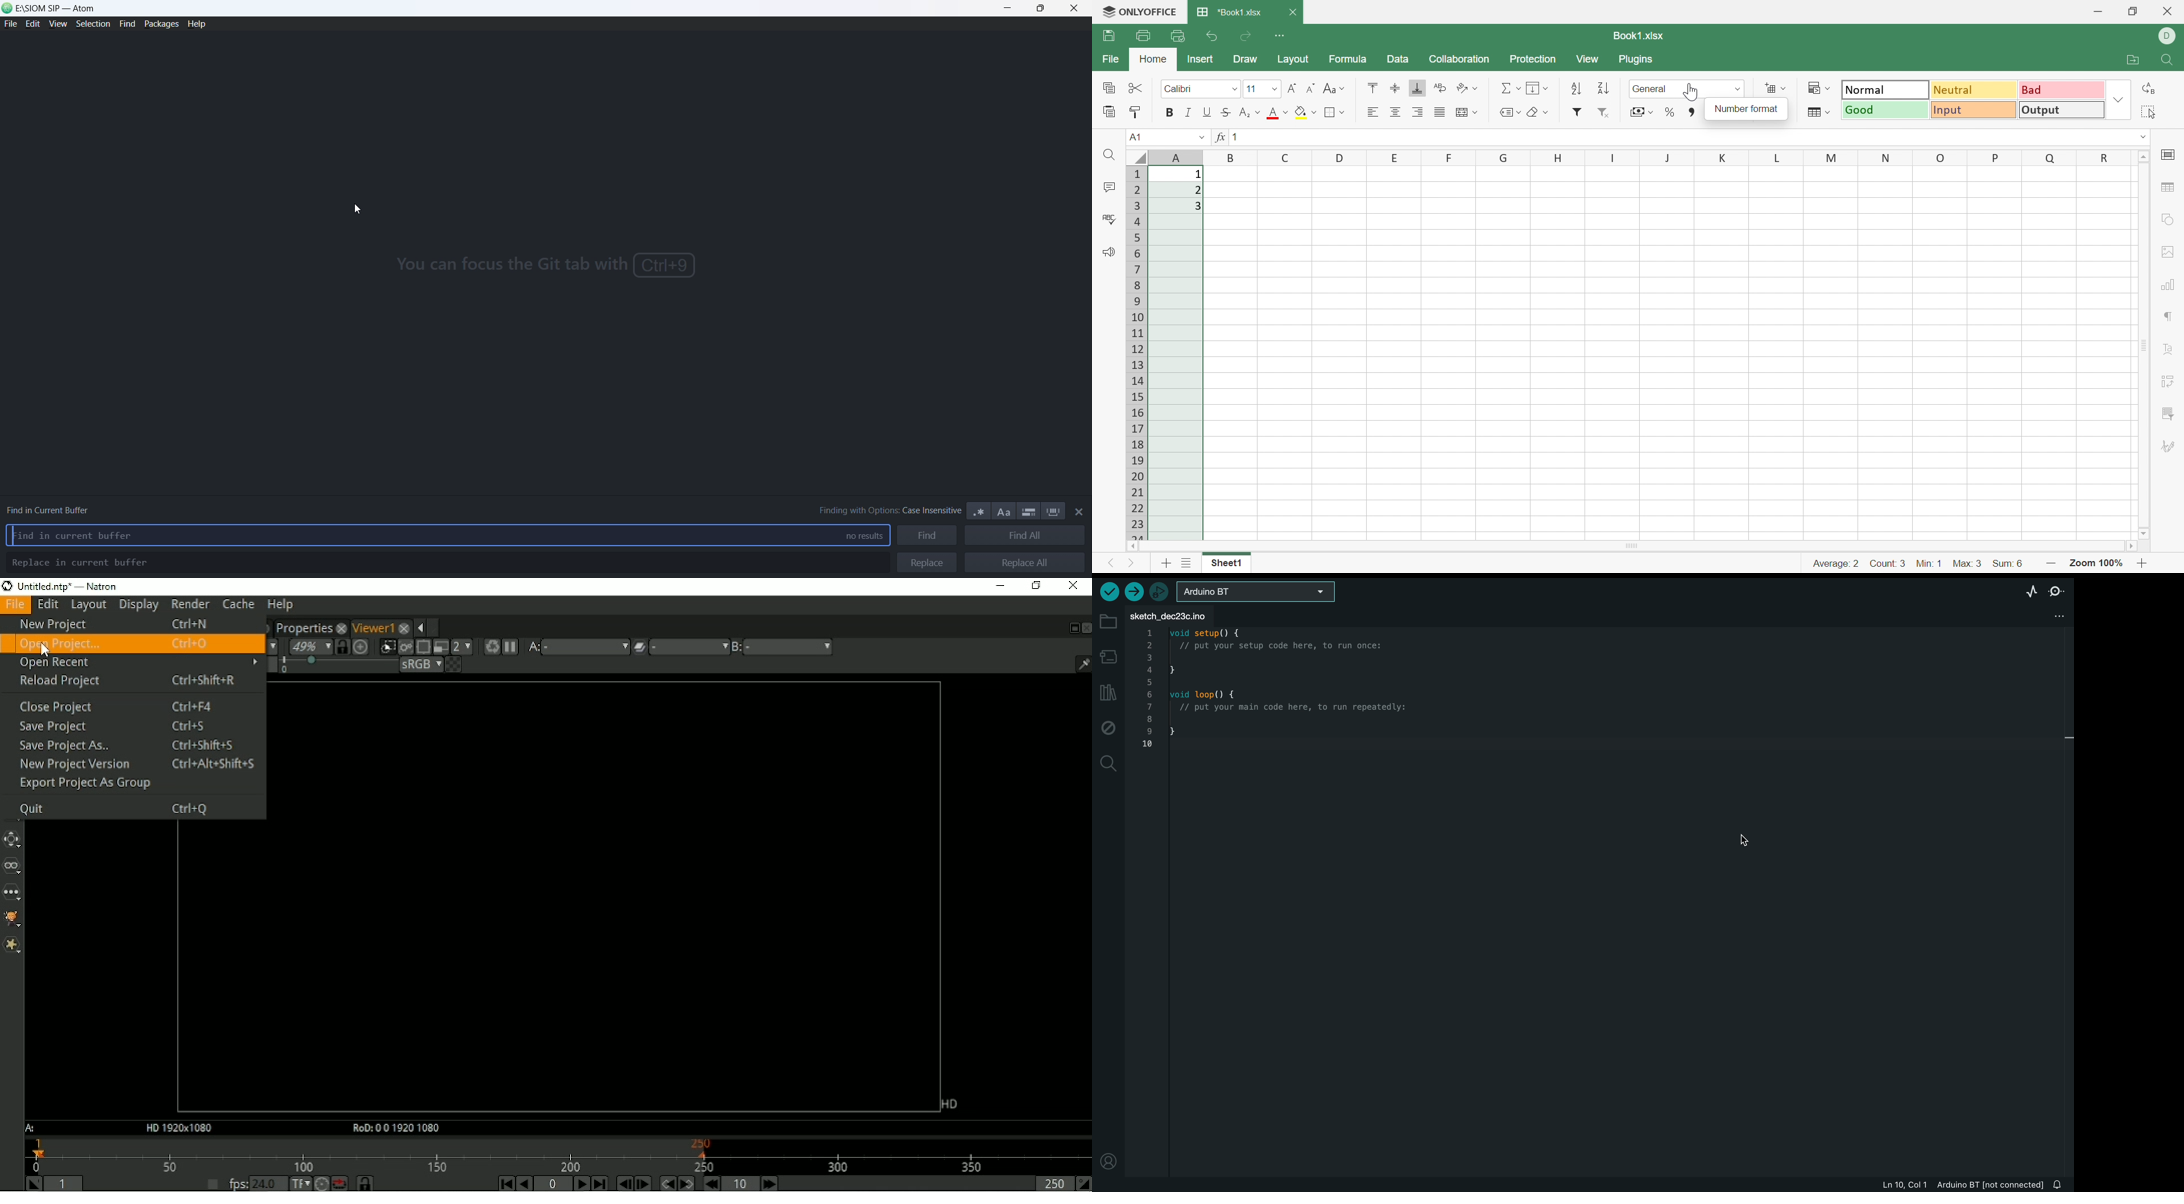  What do you see at coordinates (927, 537) in the screenshot?
I see `find` at bounding box center [927, 537].